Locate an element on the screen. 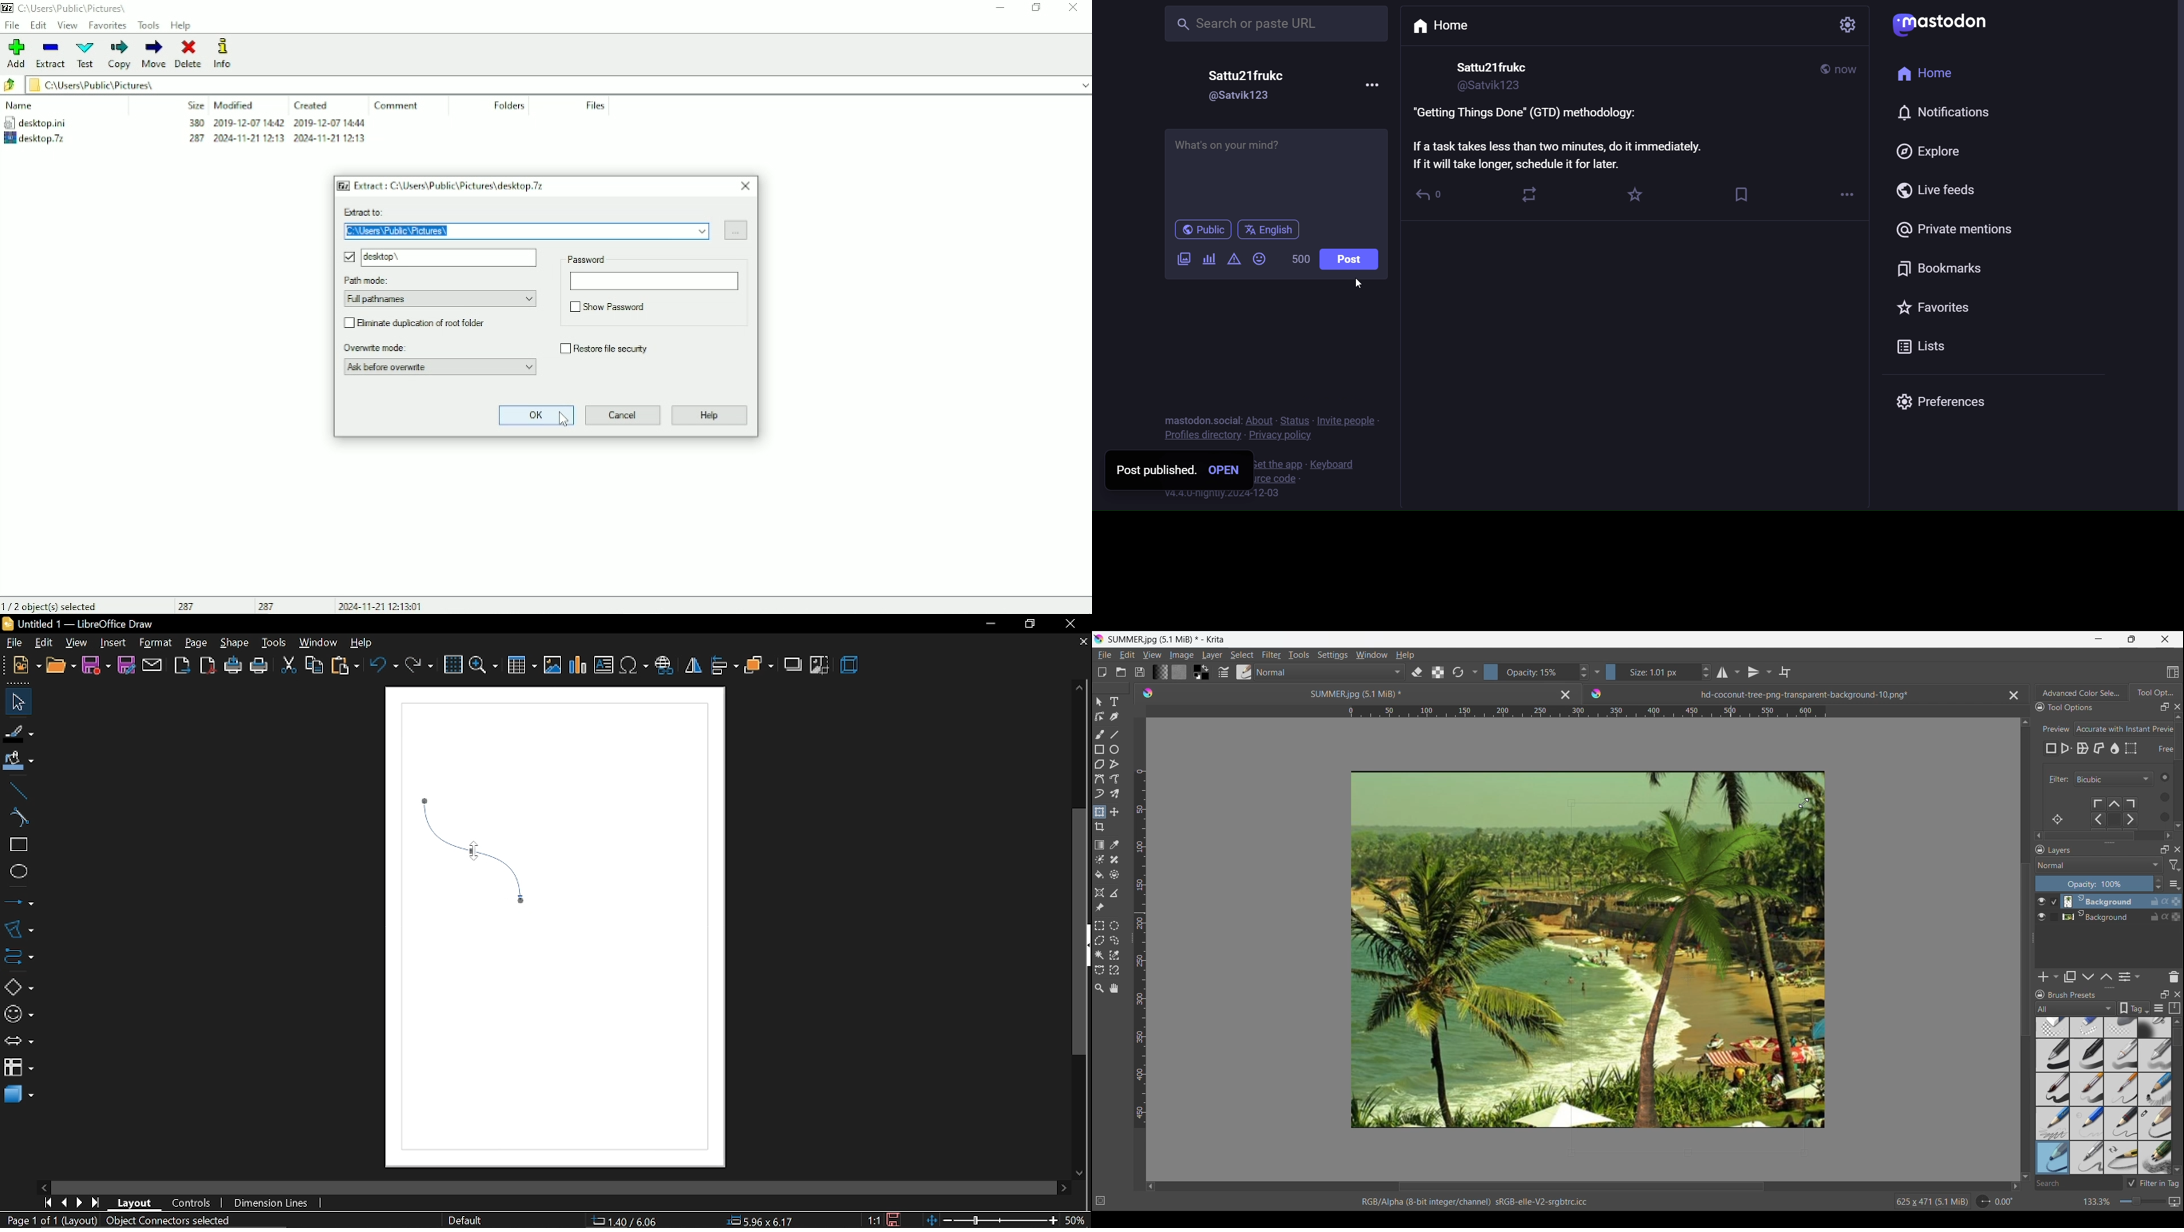 Image resolution: width=2184 pixels, height=1232 pixels. Favorites is located at coordinates (107, 26).